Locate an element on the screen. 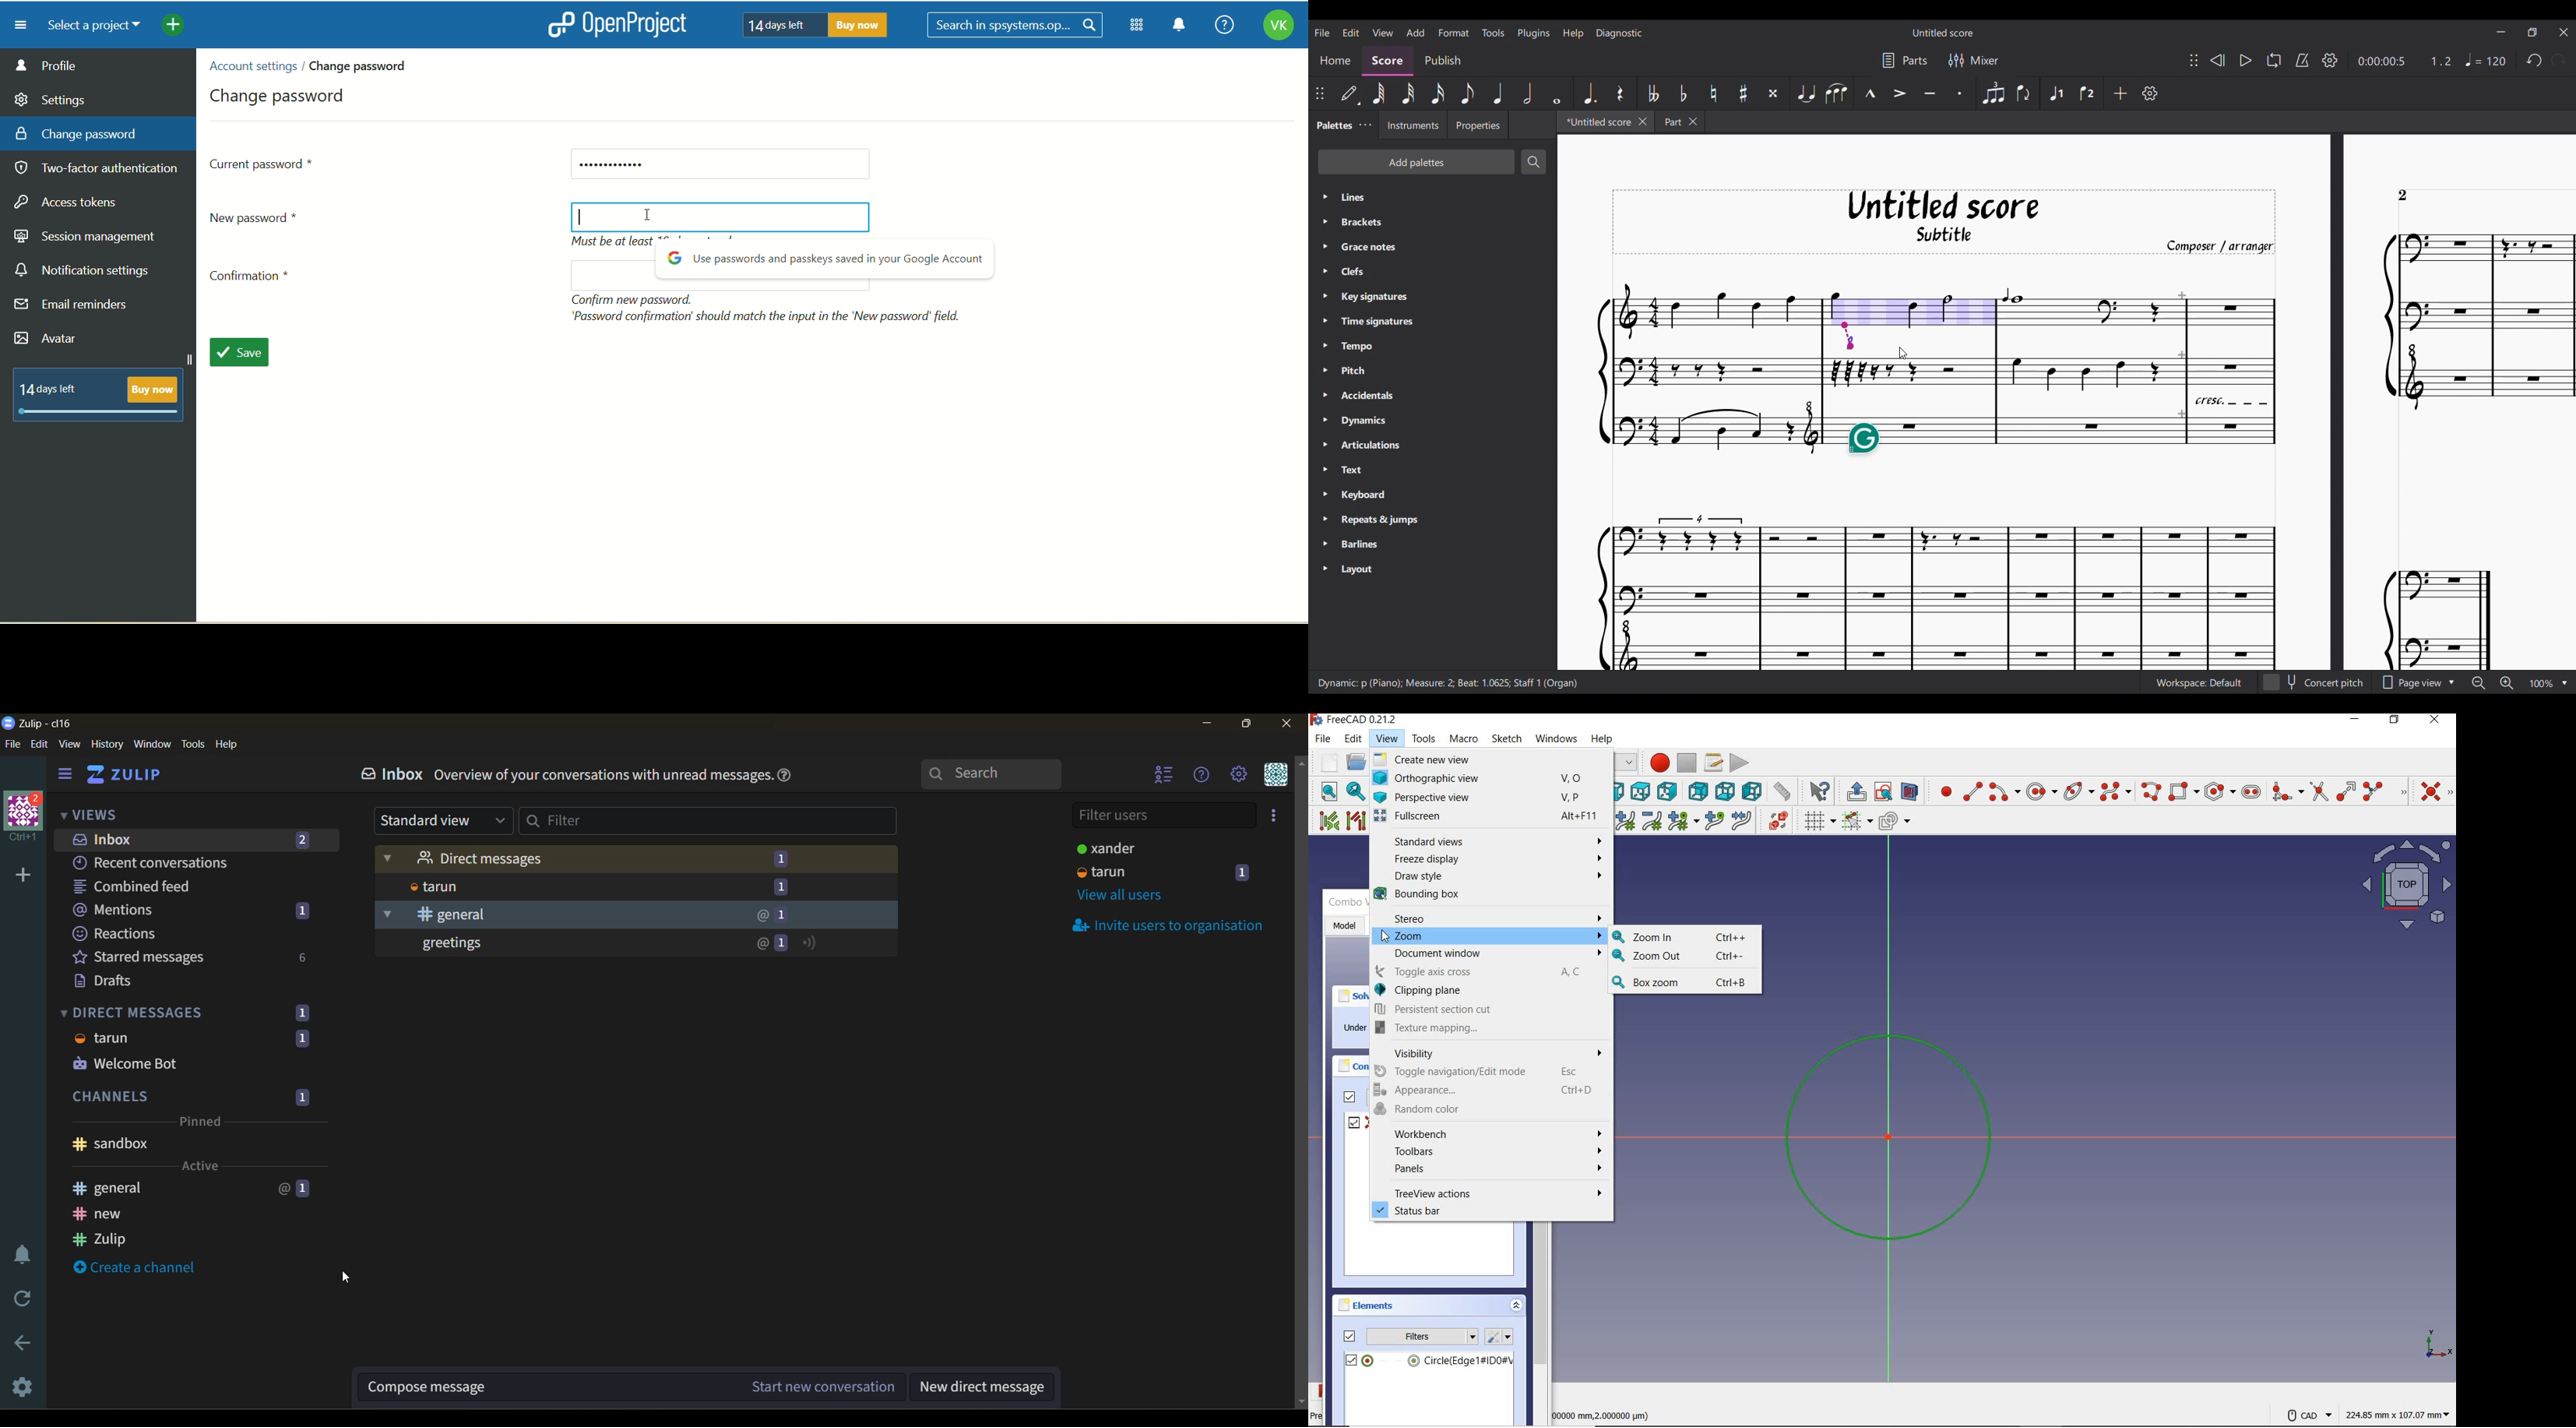 Image resolution: width=2576 pixels, height=1428 pixels. Persistent section cut is located at coordinates (1493, 1008).